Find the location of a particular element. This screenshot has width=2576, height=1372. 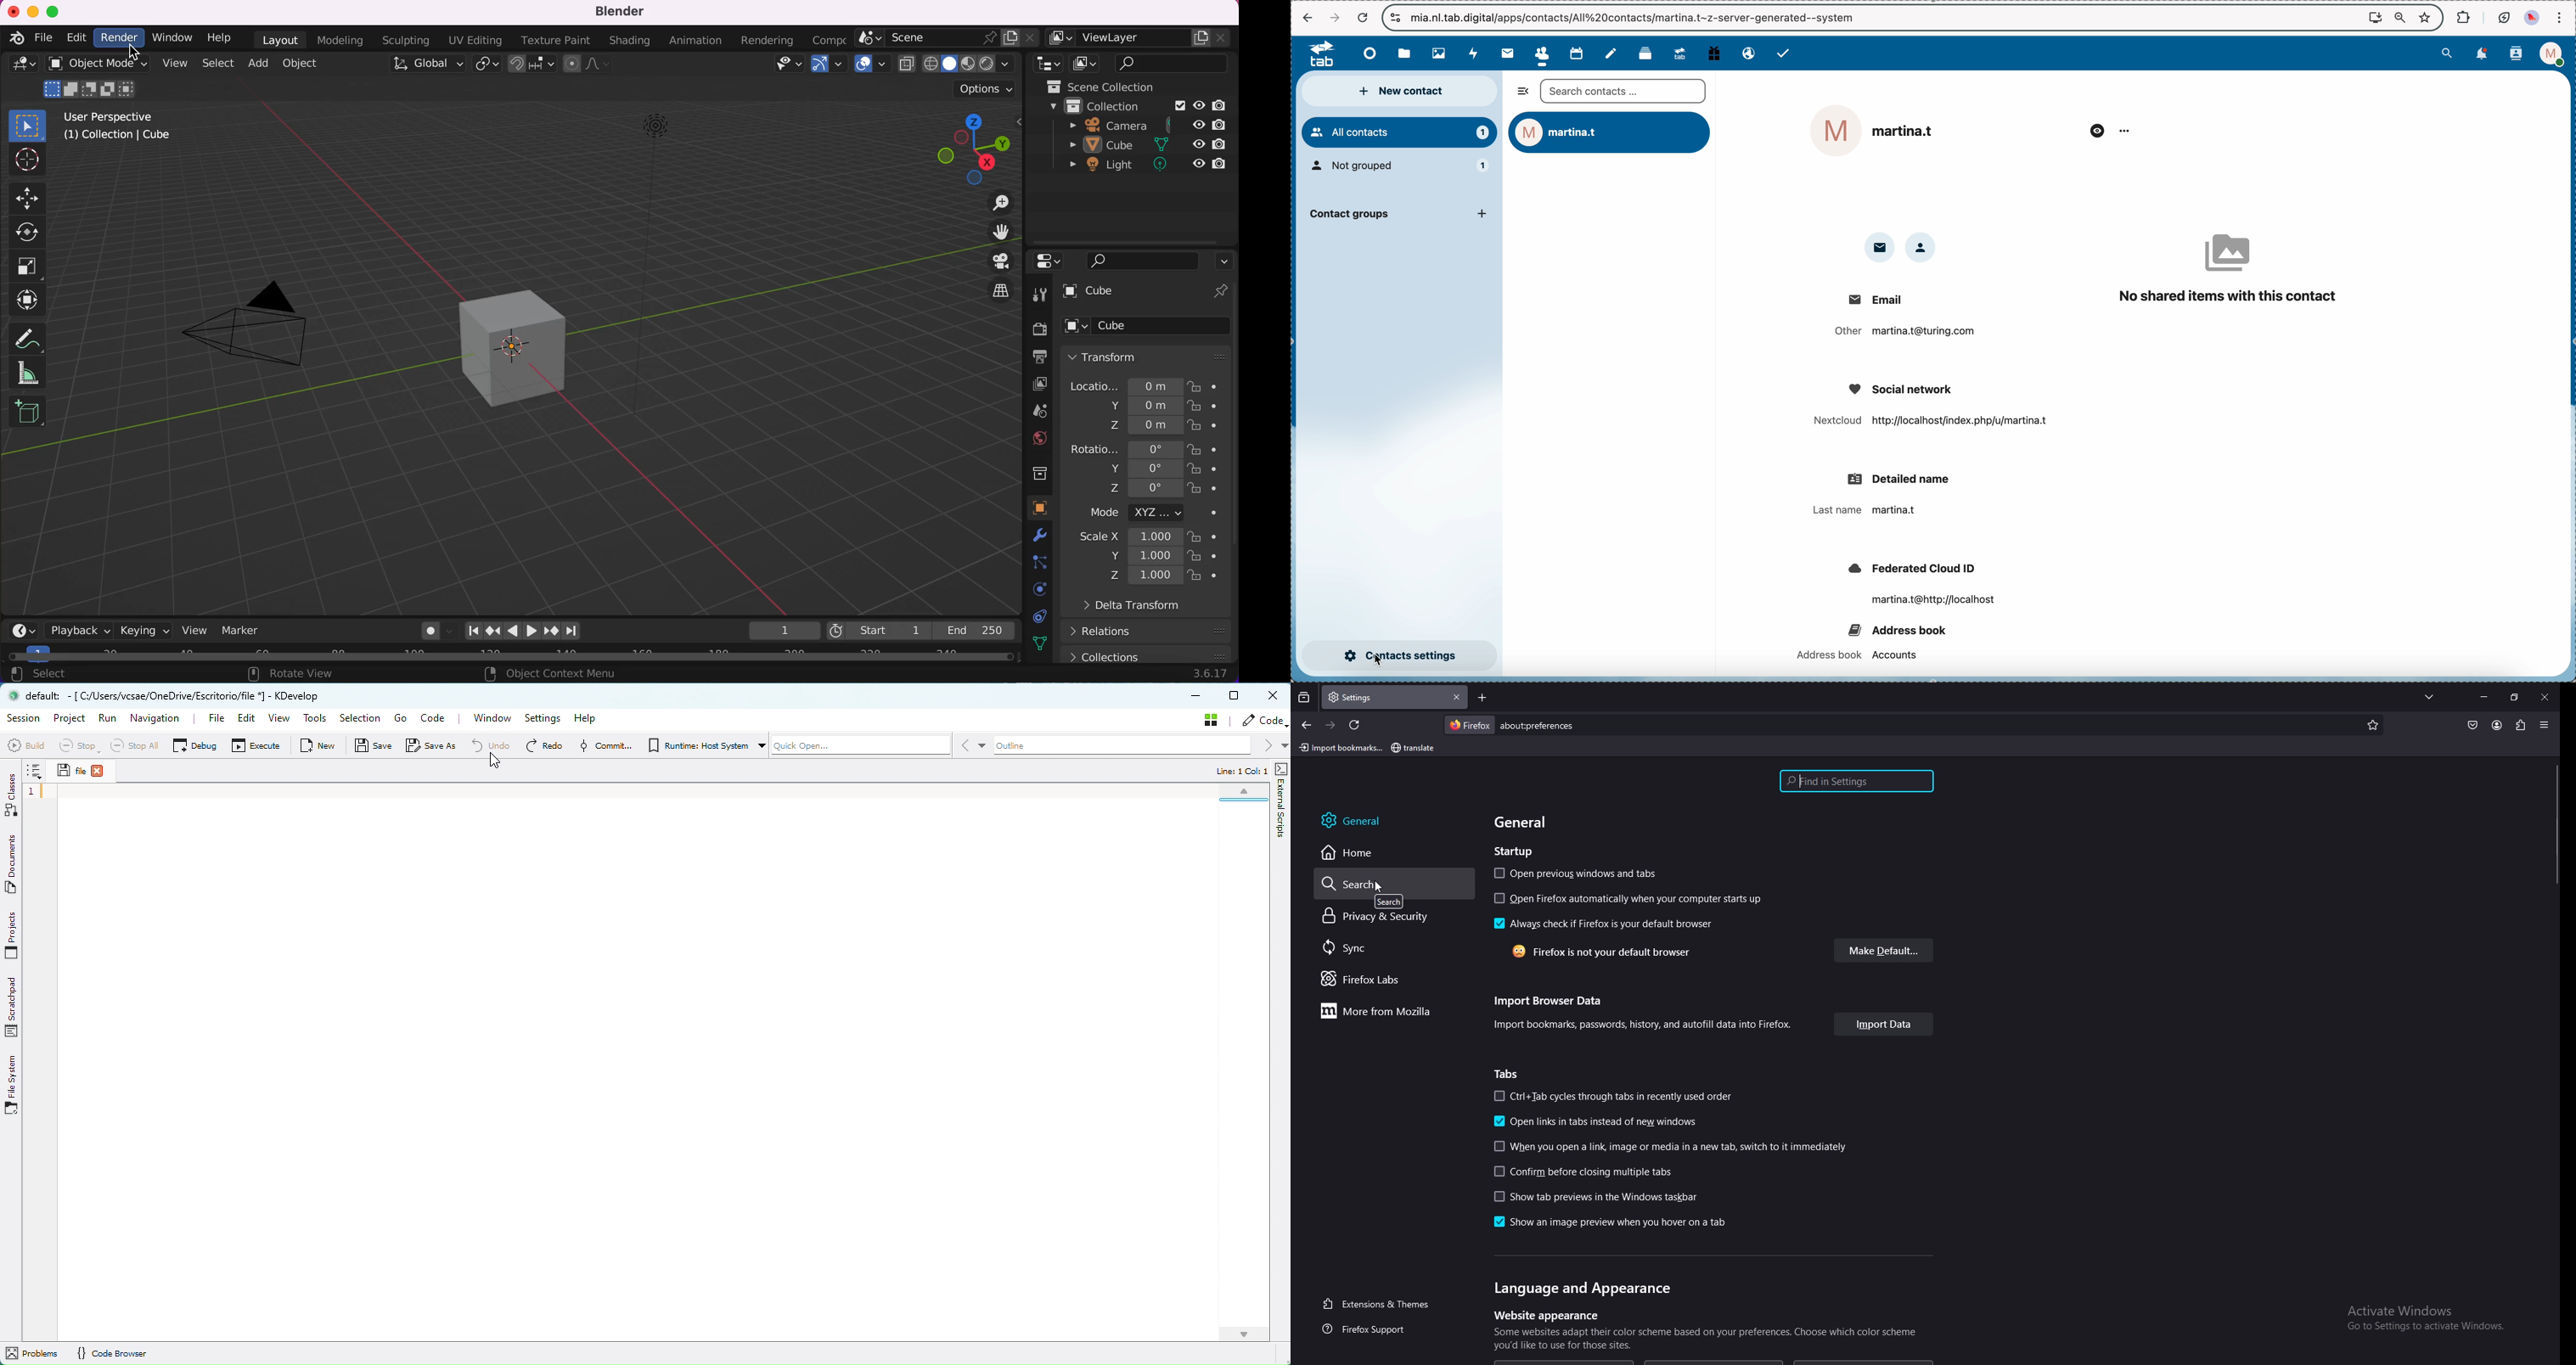

scene is located at coordinates (947, 39).